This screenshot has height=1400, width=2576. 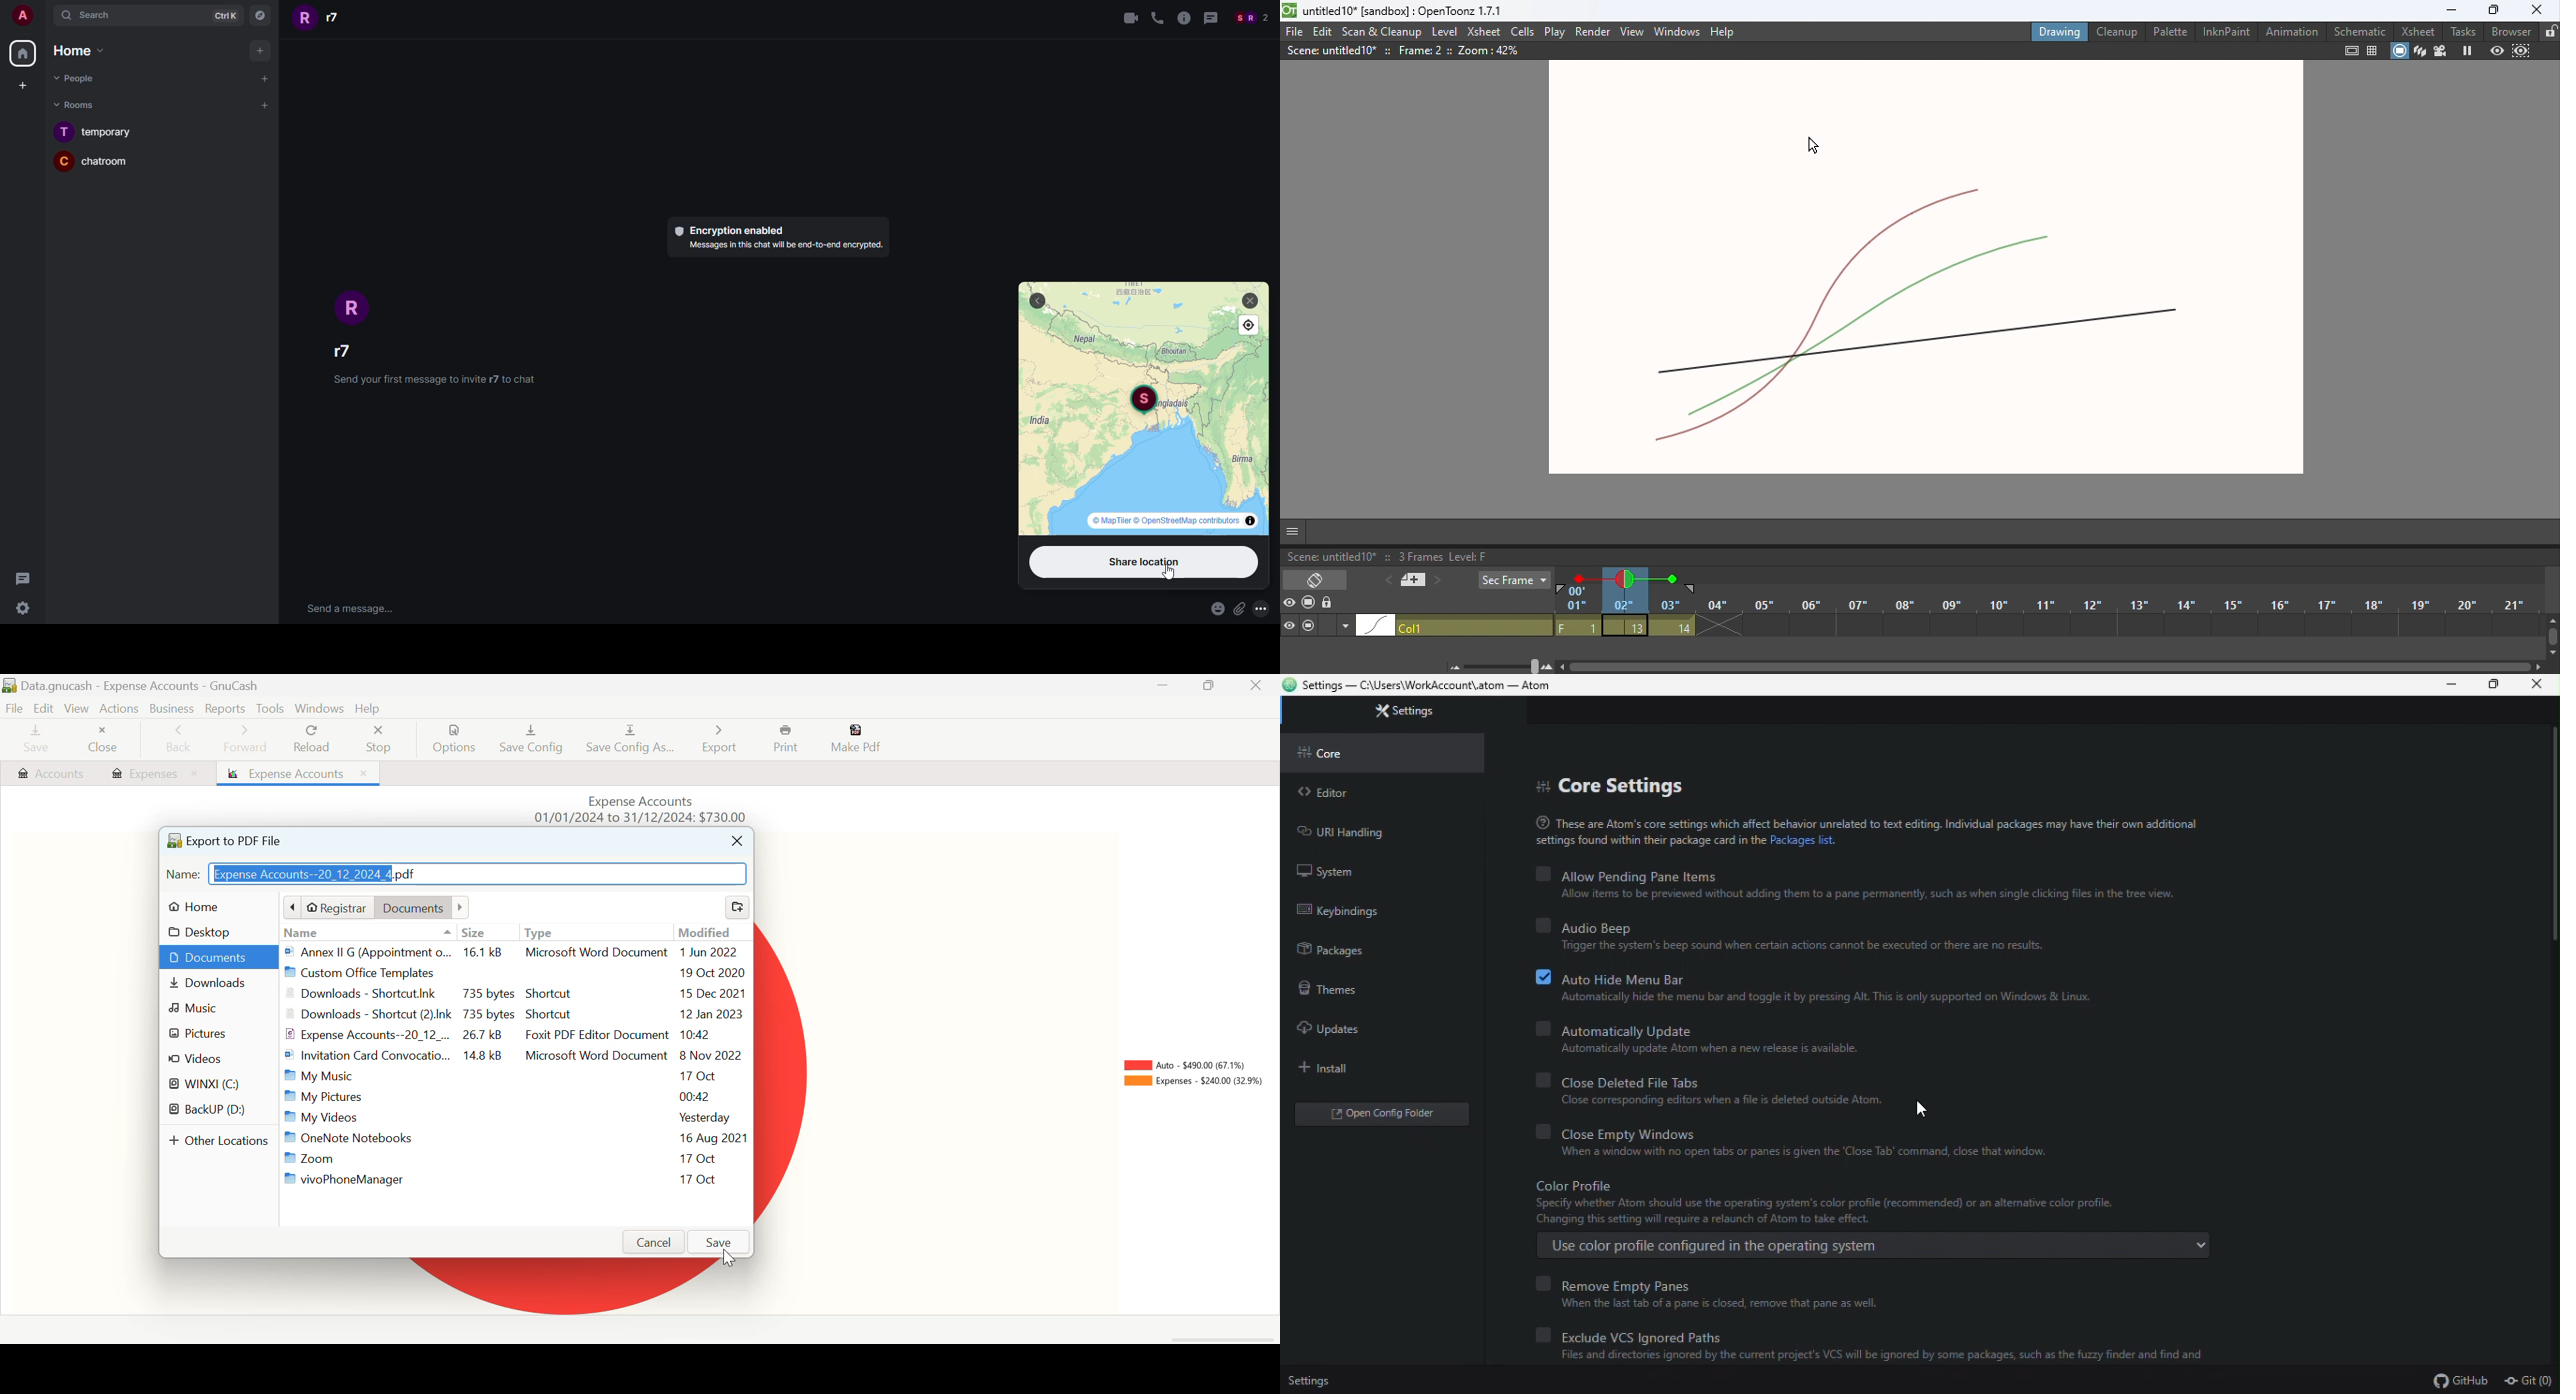 I want to click on Save, so click(x=37, y=739).